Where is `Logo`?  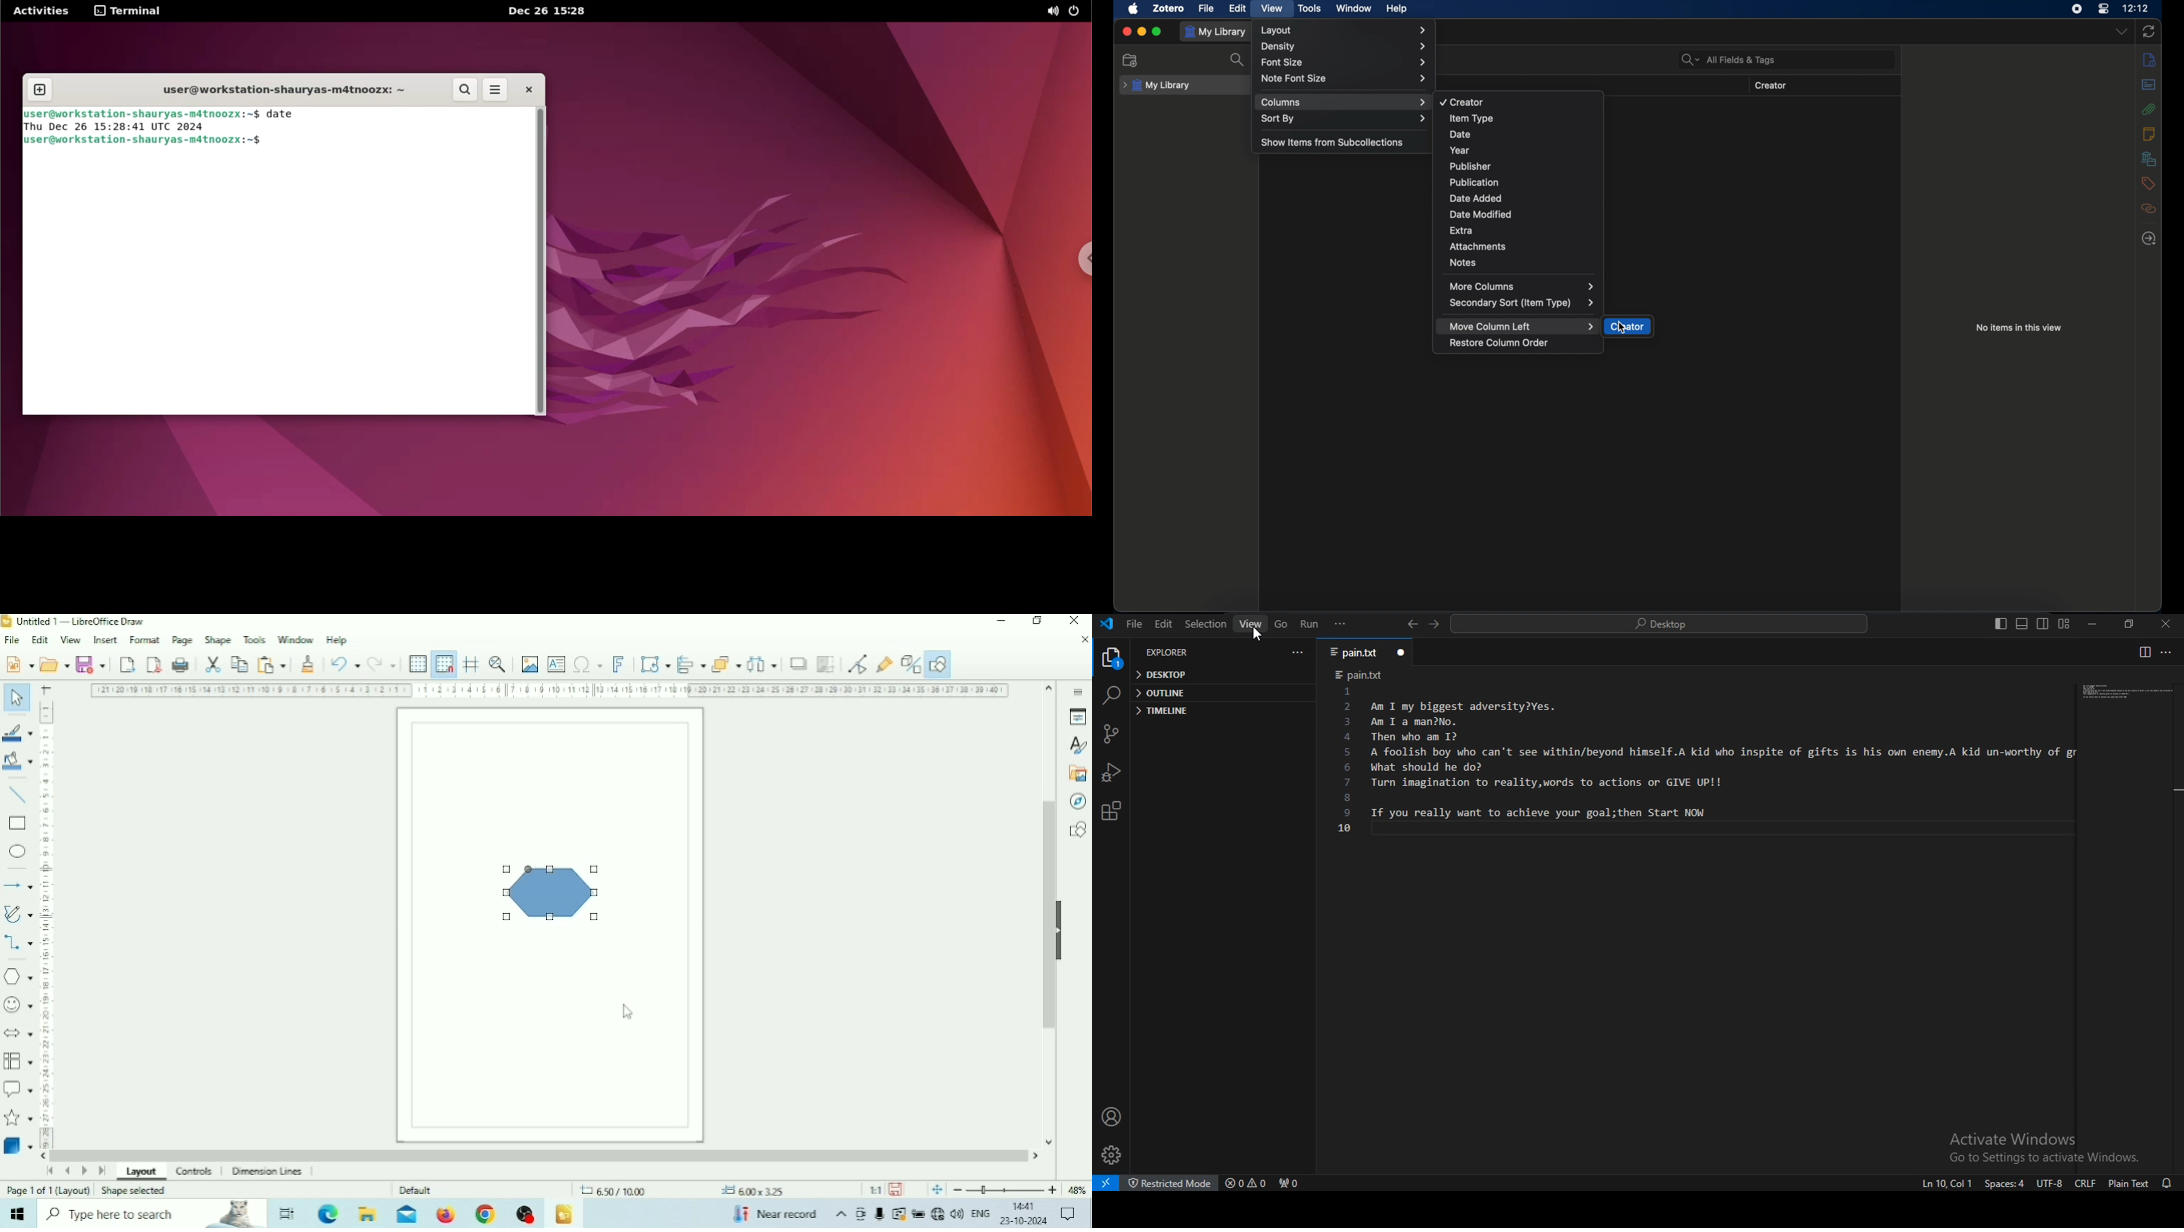 Logo is located at coordinates (7, 622).